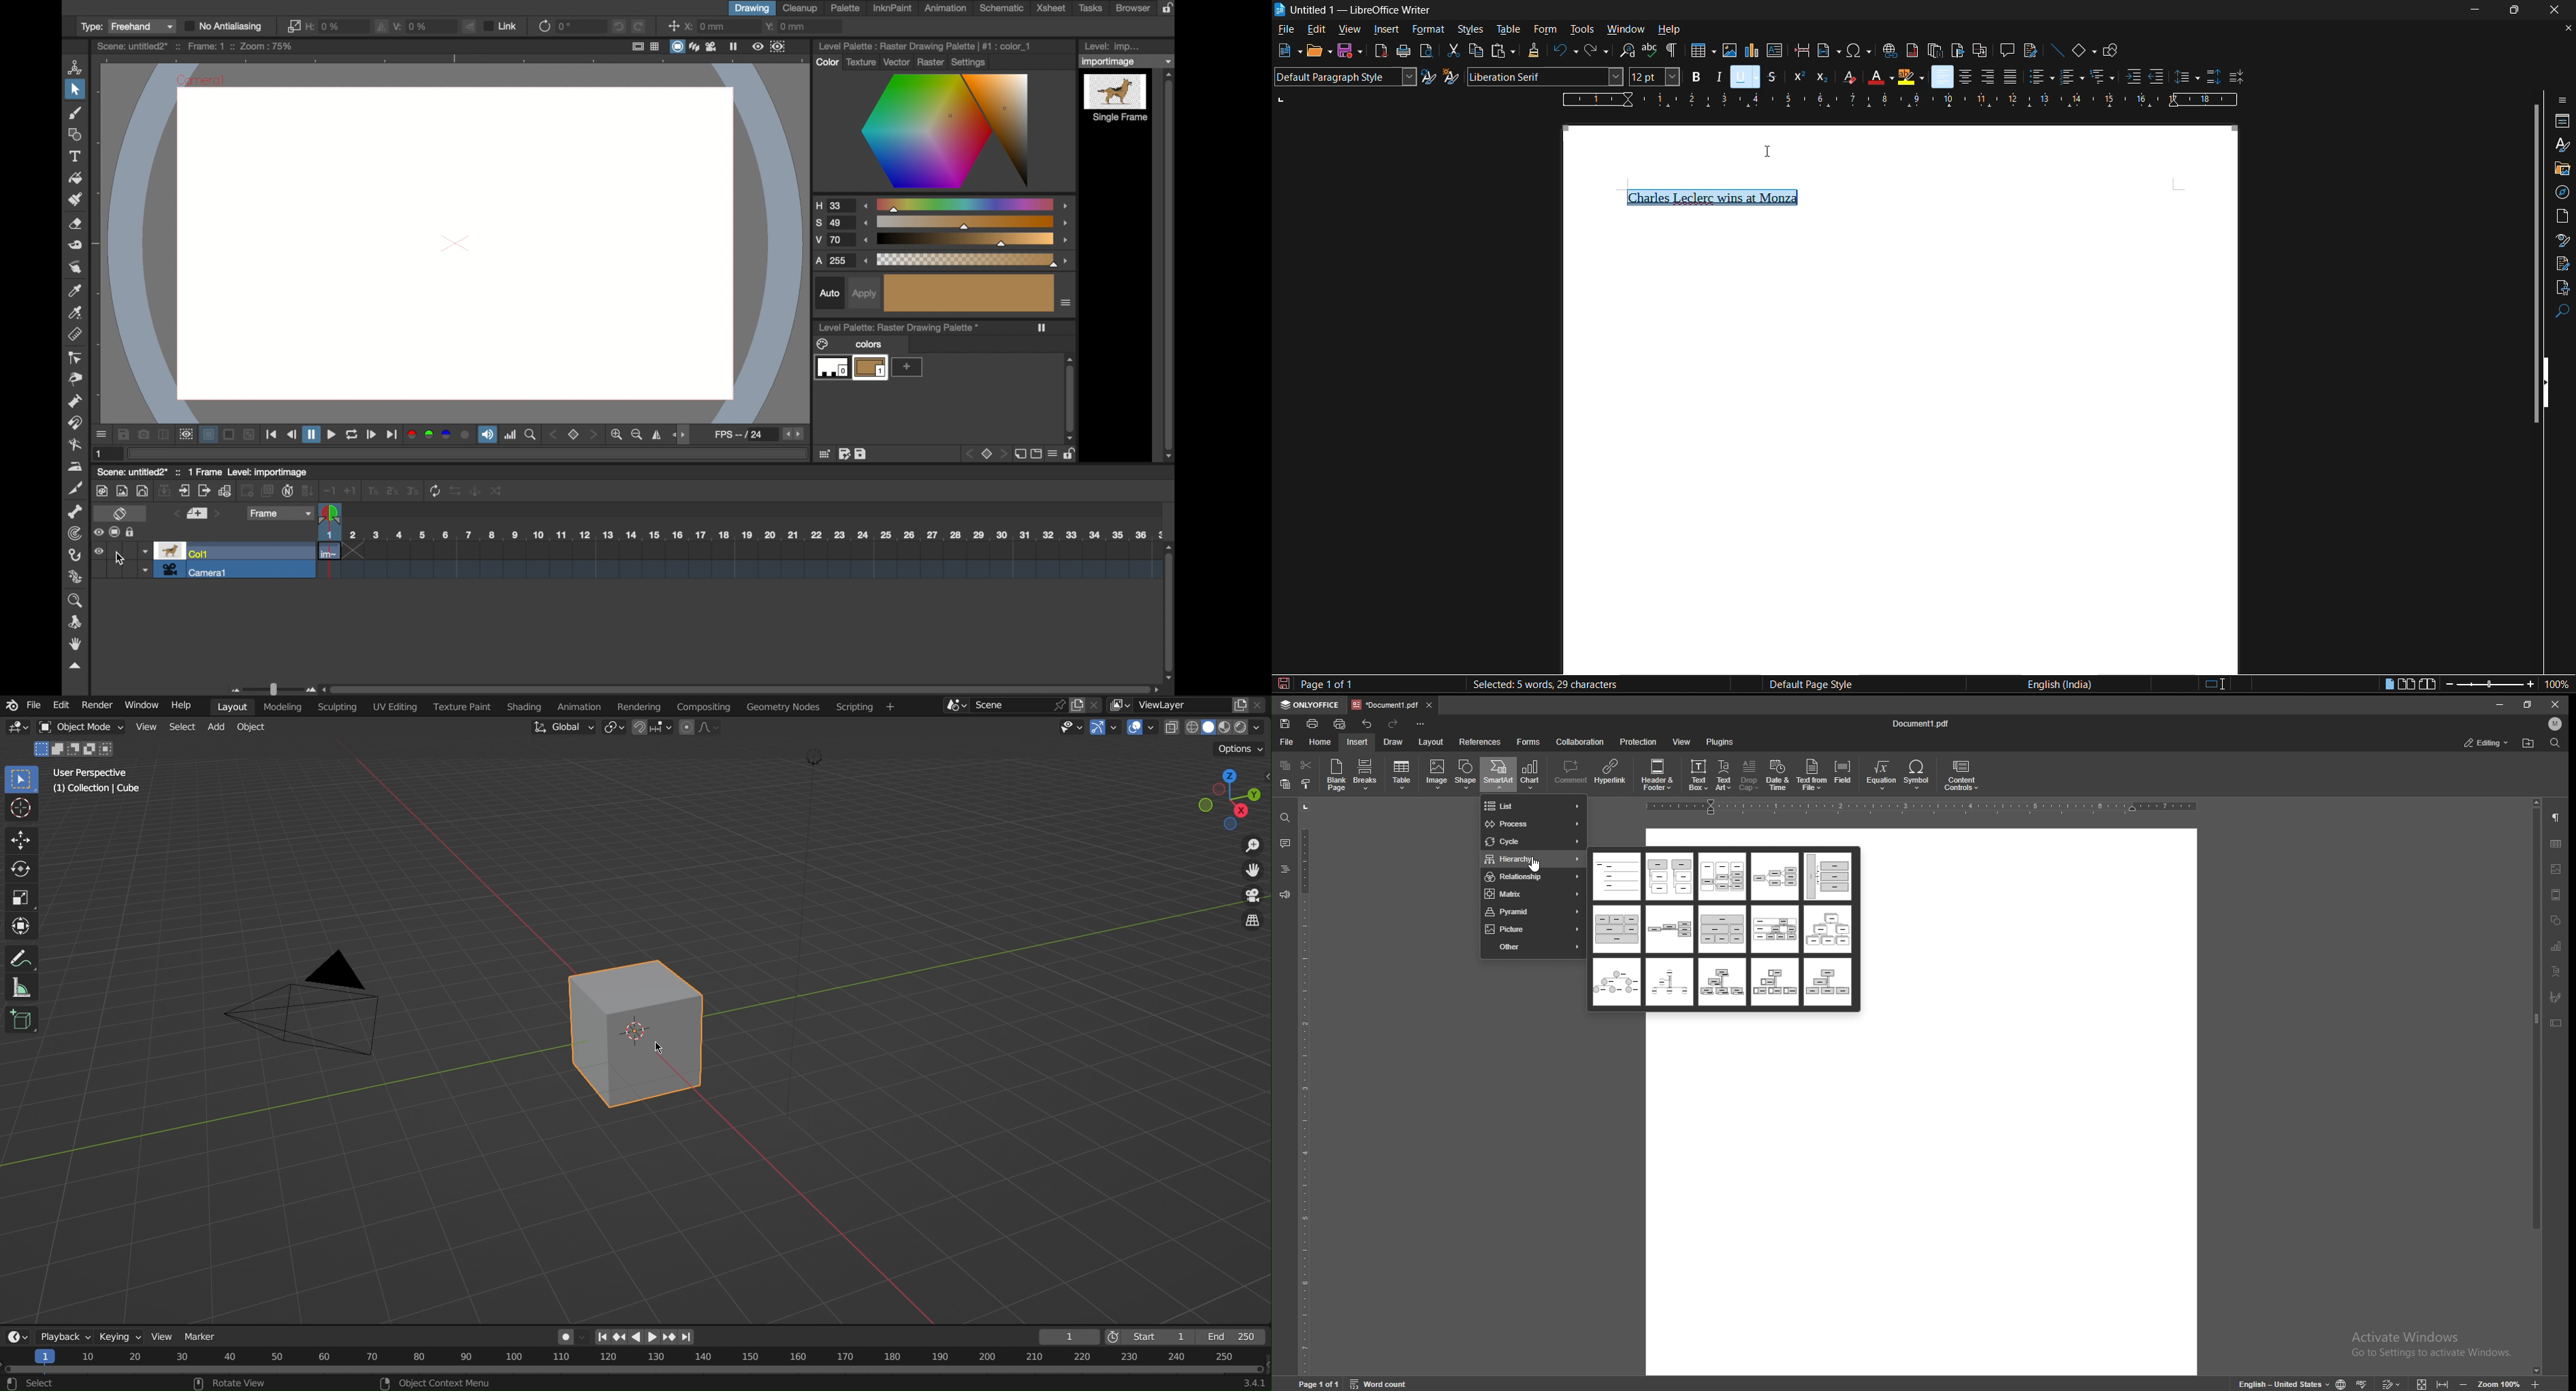 This screenshot has height=1400, width=2576. I want to click on cursor, so click(120, 558).